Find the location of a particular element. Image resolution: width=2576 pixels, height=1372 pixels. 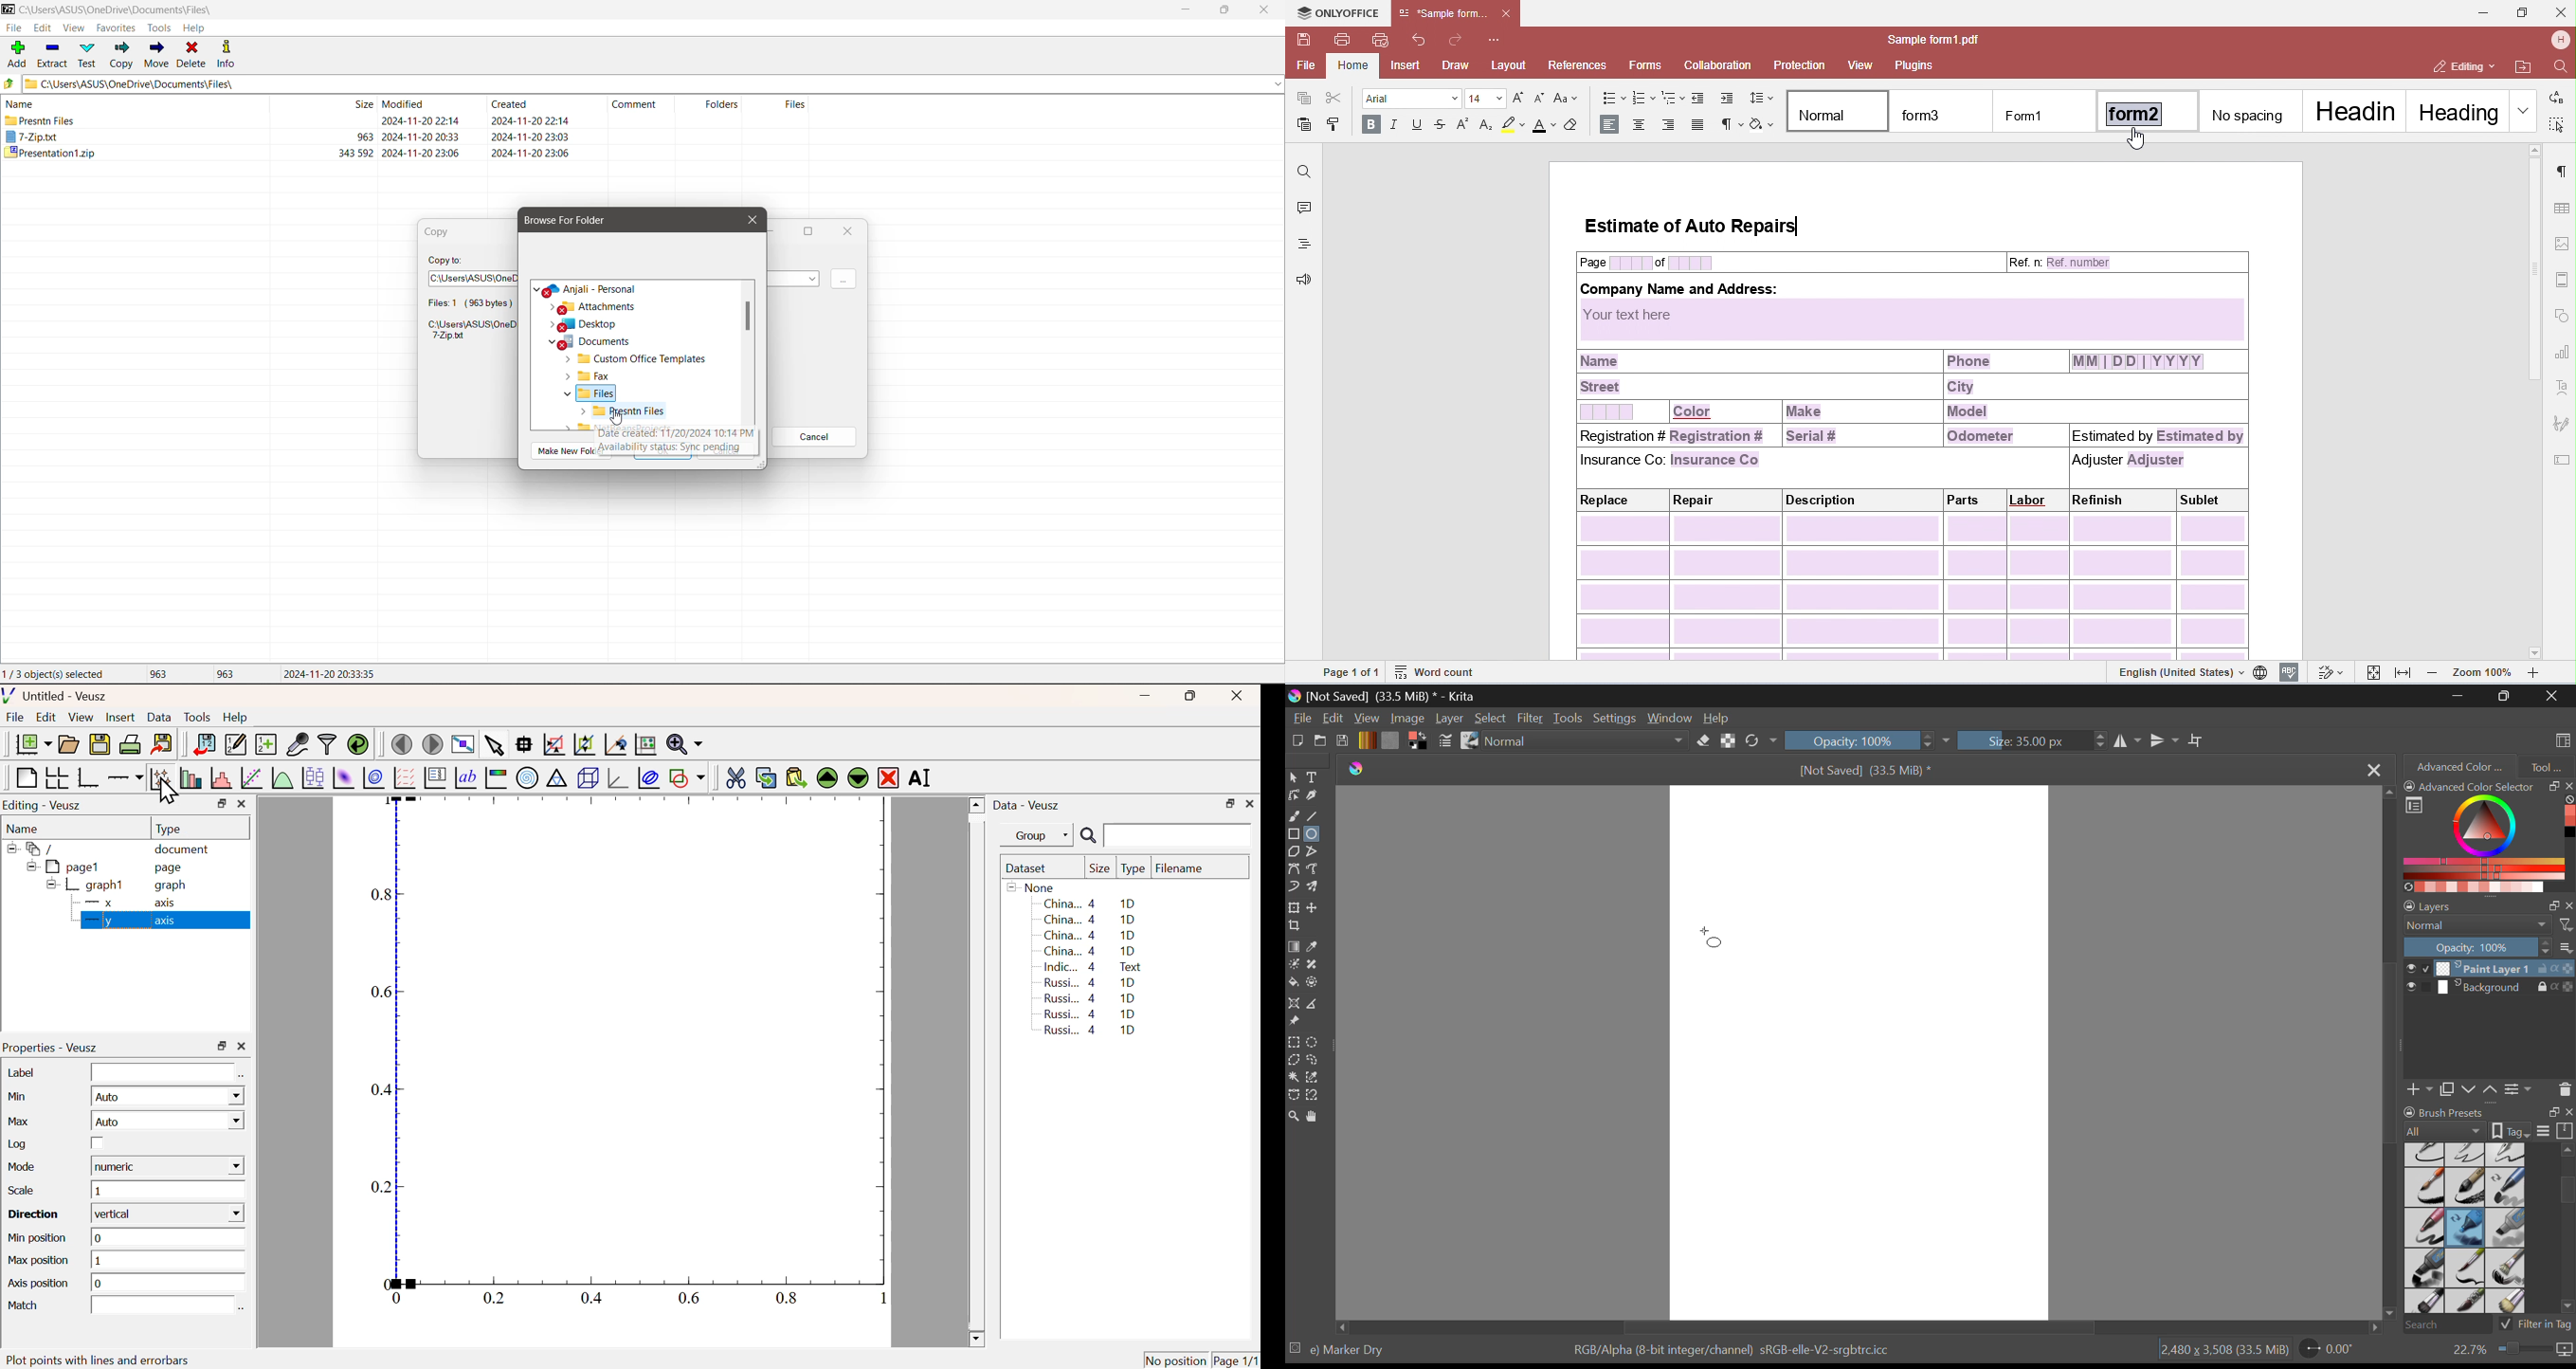

Layer is located at coordinates (1449, 718).